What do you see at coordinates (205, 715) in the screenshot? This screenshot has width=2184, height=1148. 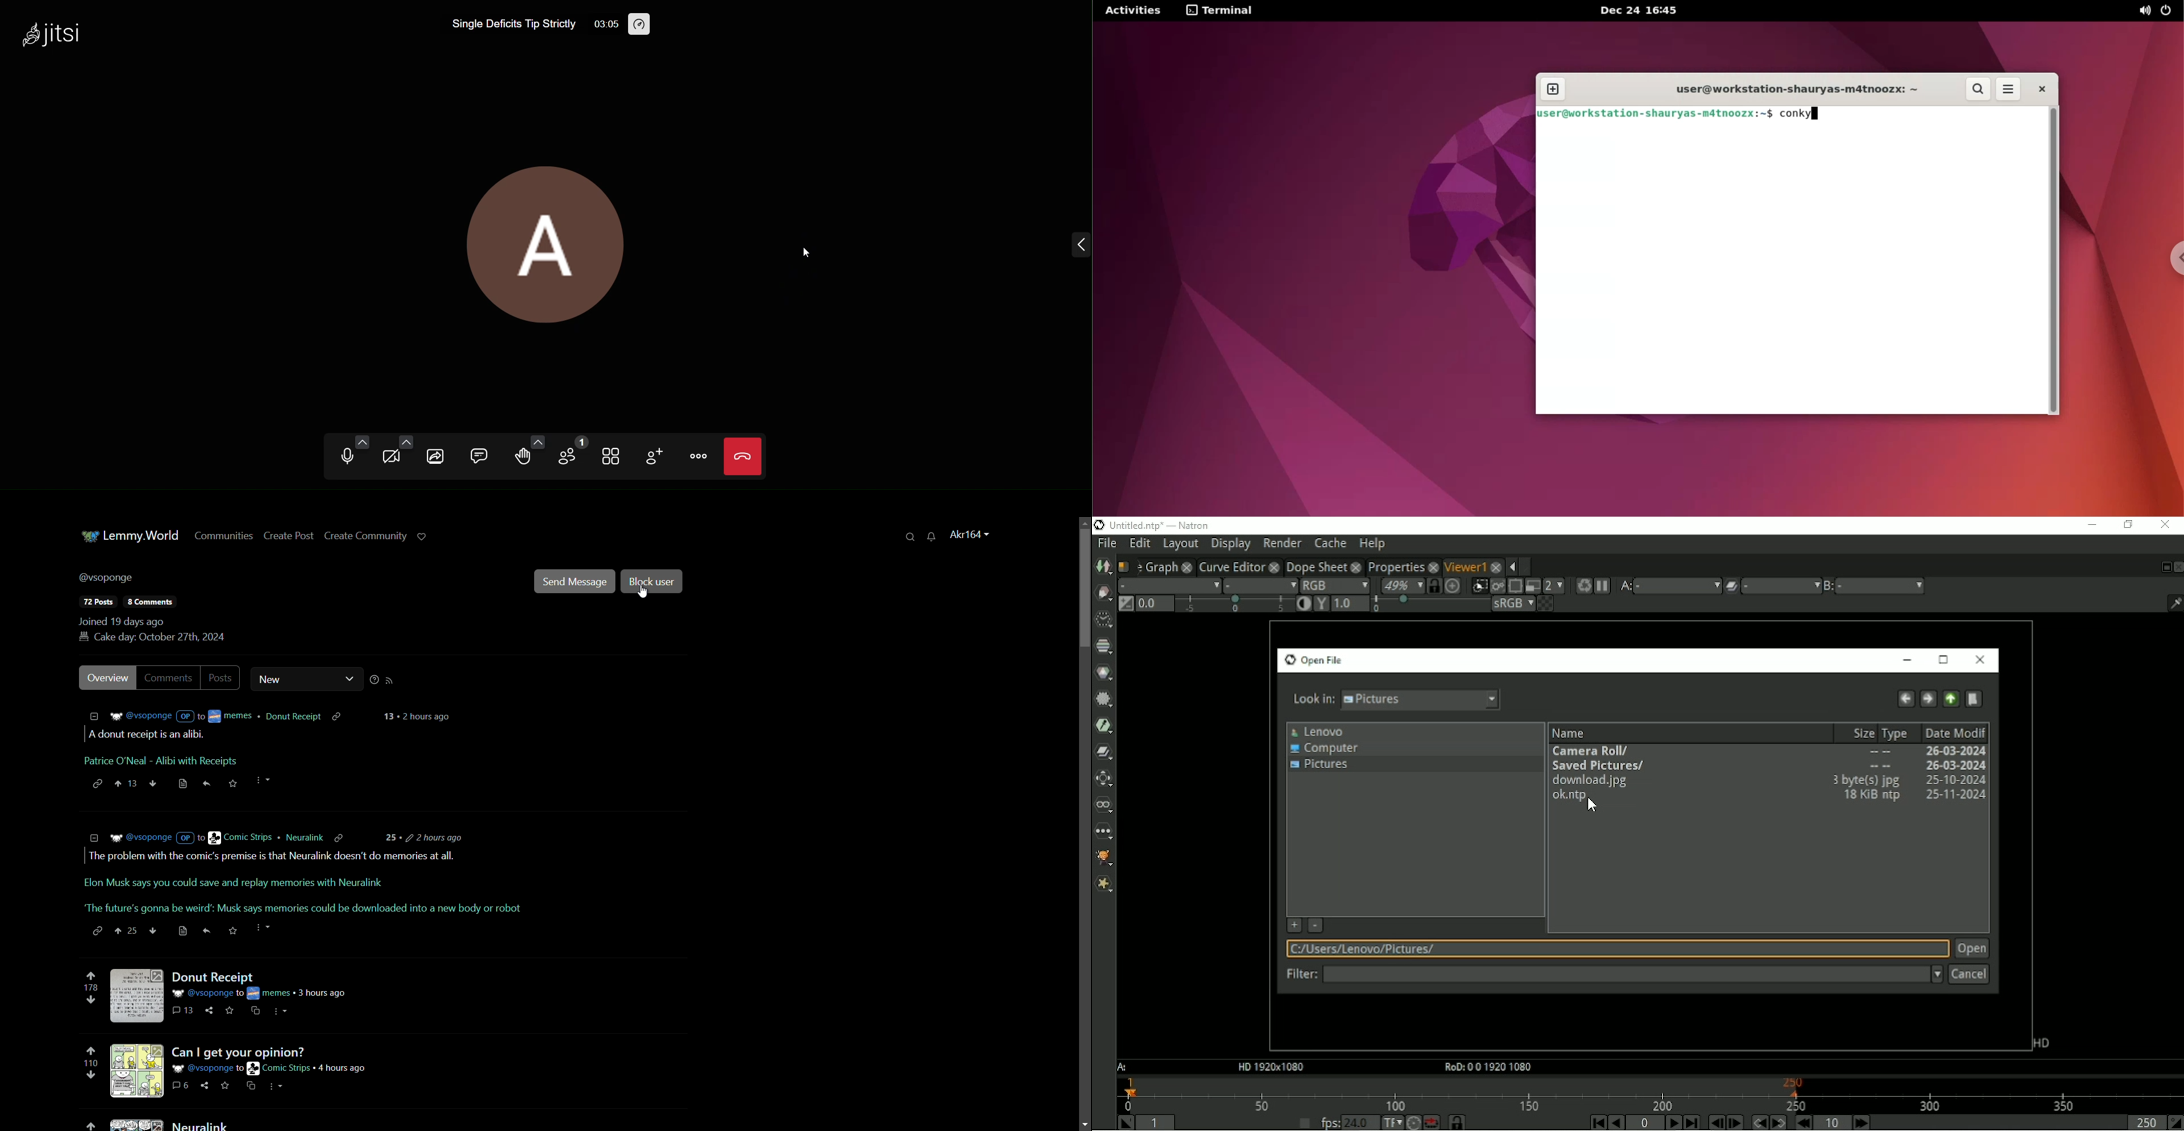 I see `details` at bounding box center [205, 715].